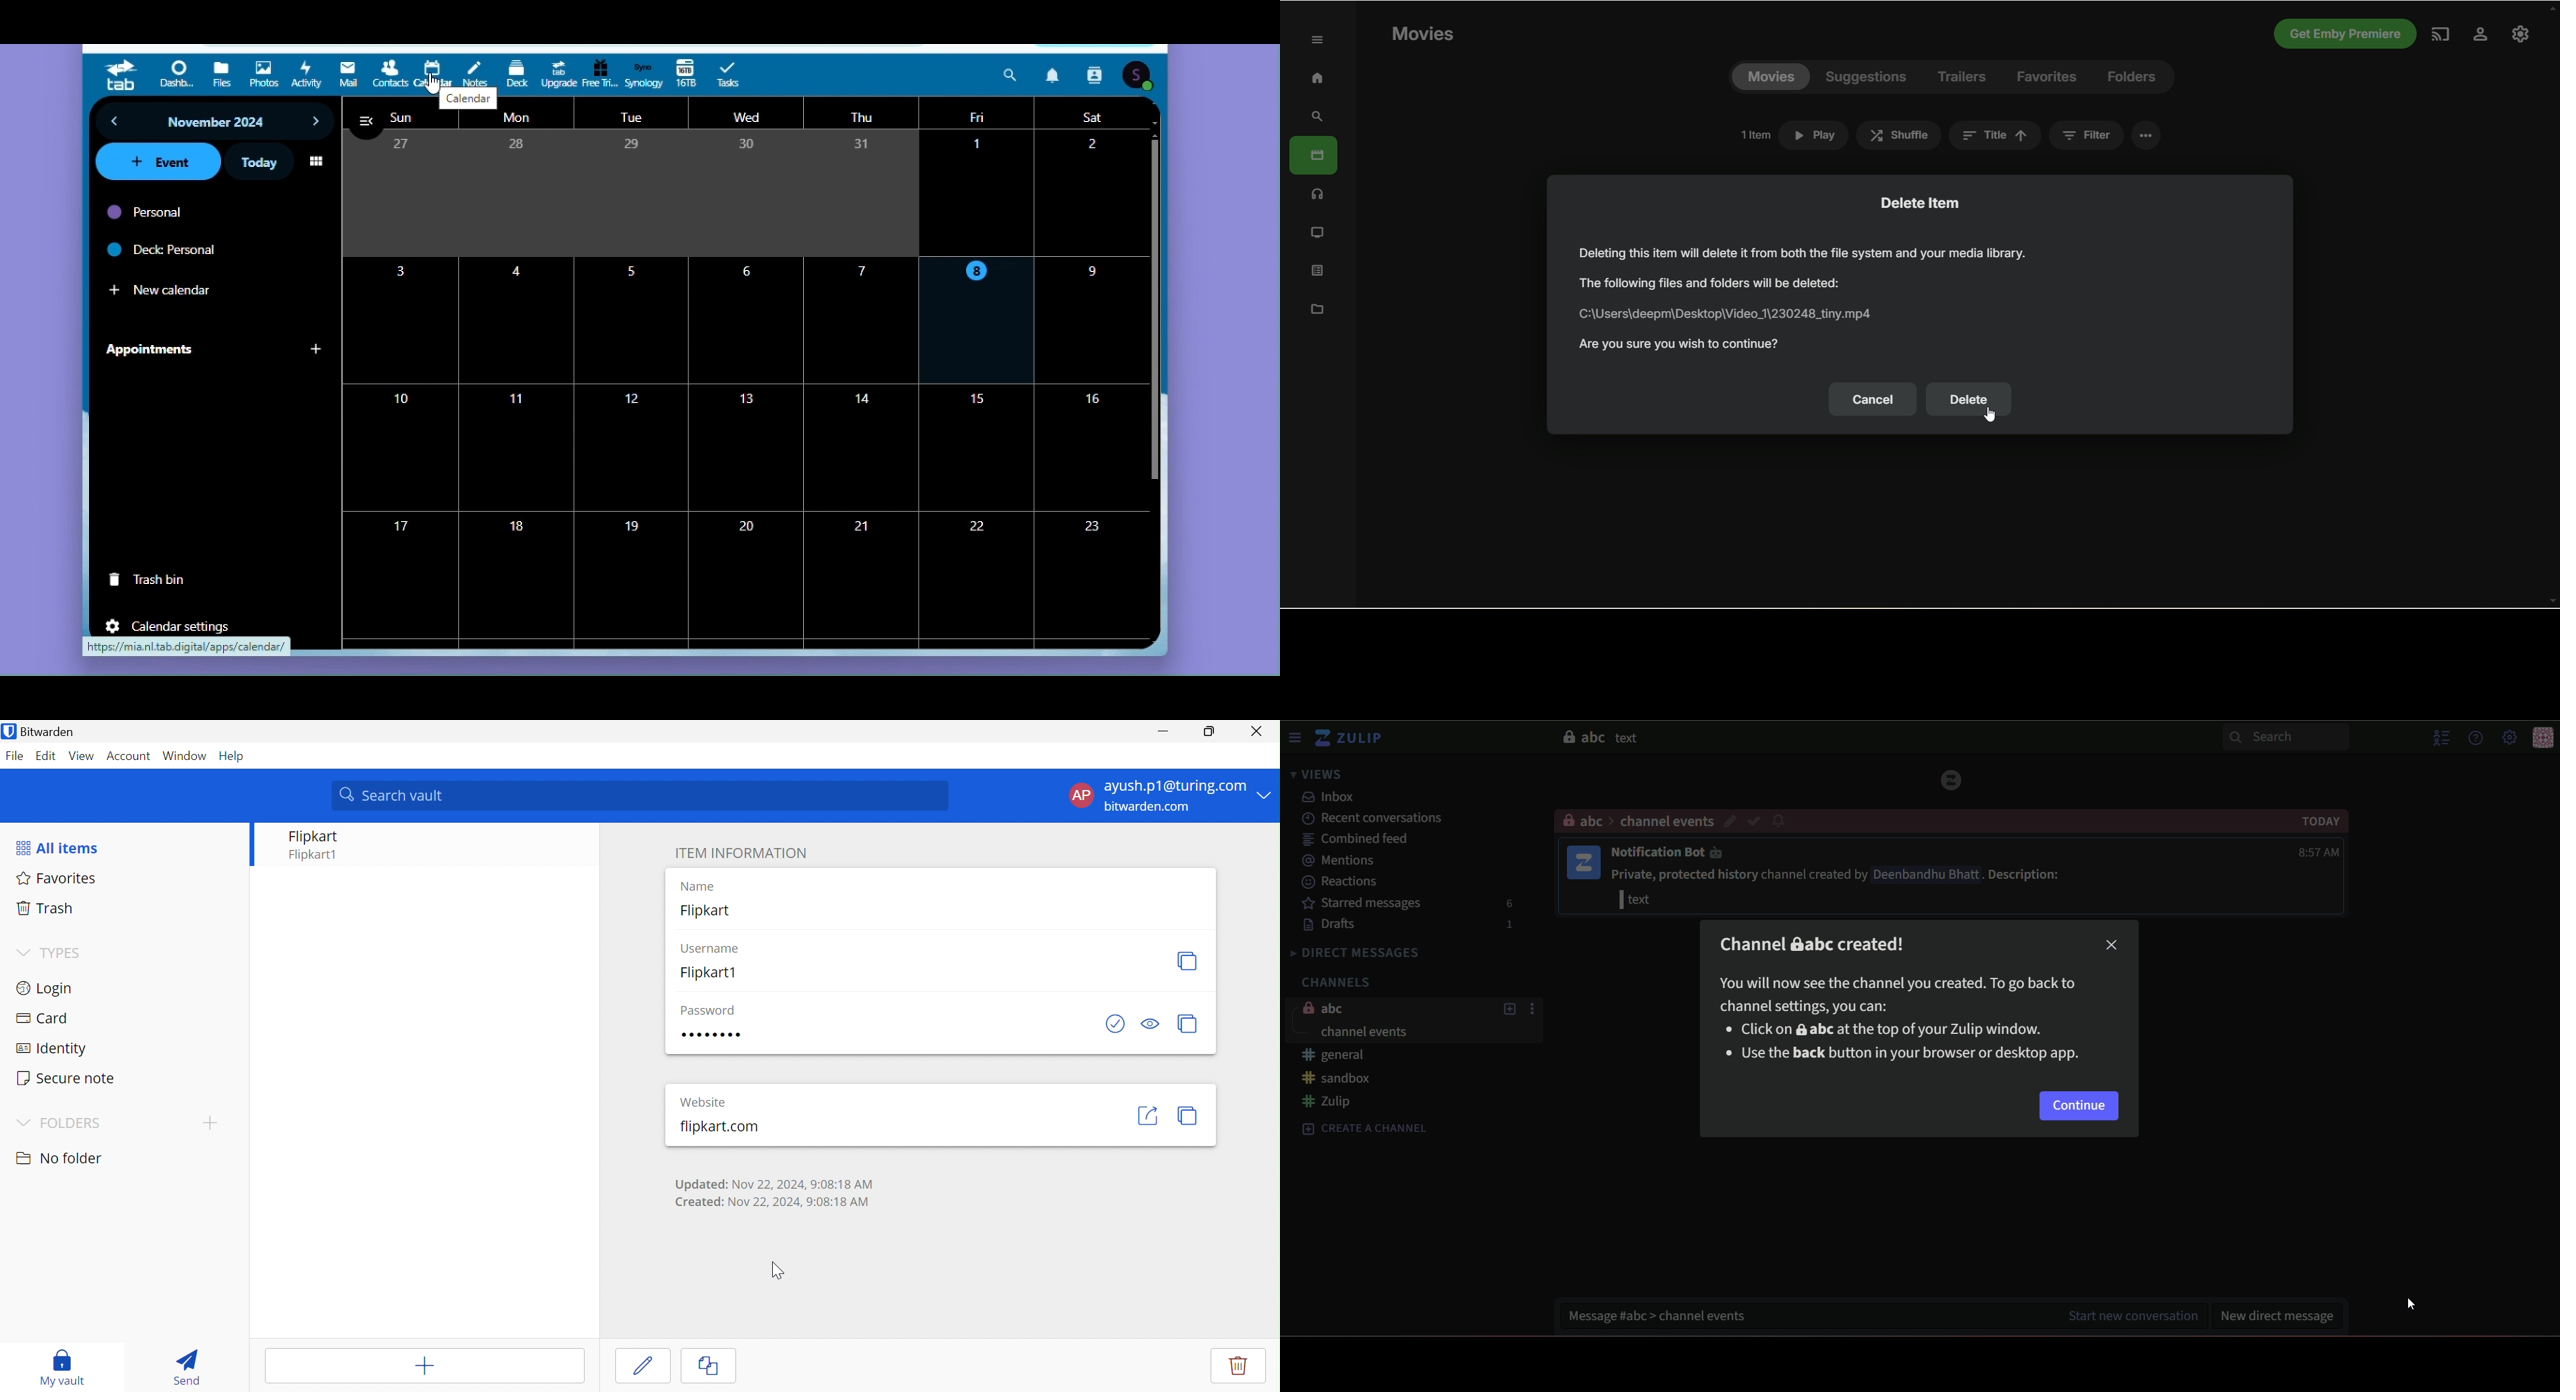  Describe the element at coordinates (1684, 851) in the screenshot. I see `Notification Bot` at that location.